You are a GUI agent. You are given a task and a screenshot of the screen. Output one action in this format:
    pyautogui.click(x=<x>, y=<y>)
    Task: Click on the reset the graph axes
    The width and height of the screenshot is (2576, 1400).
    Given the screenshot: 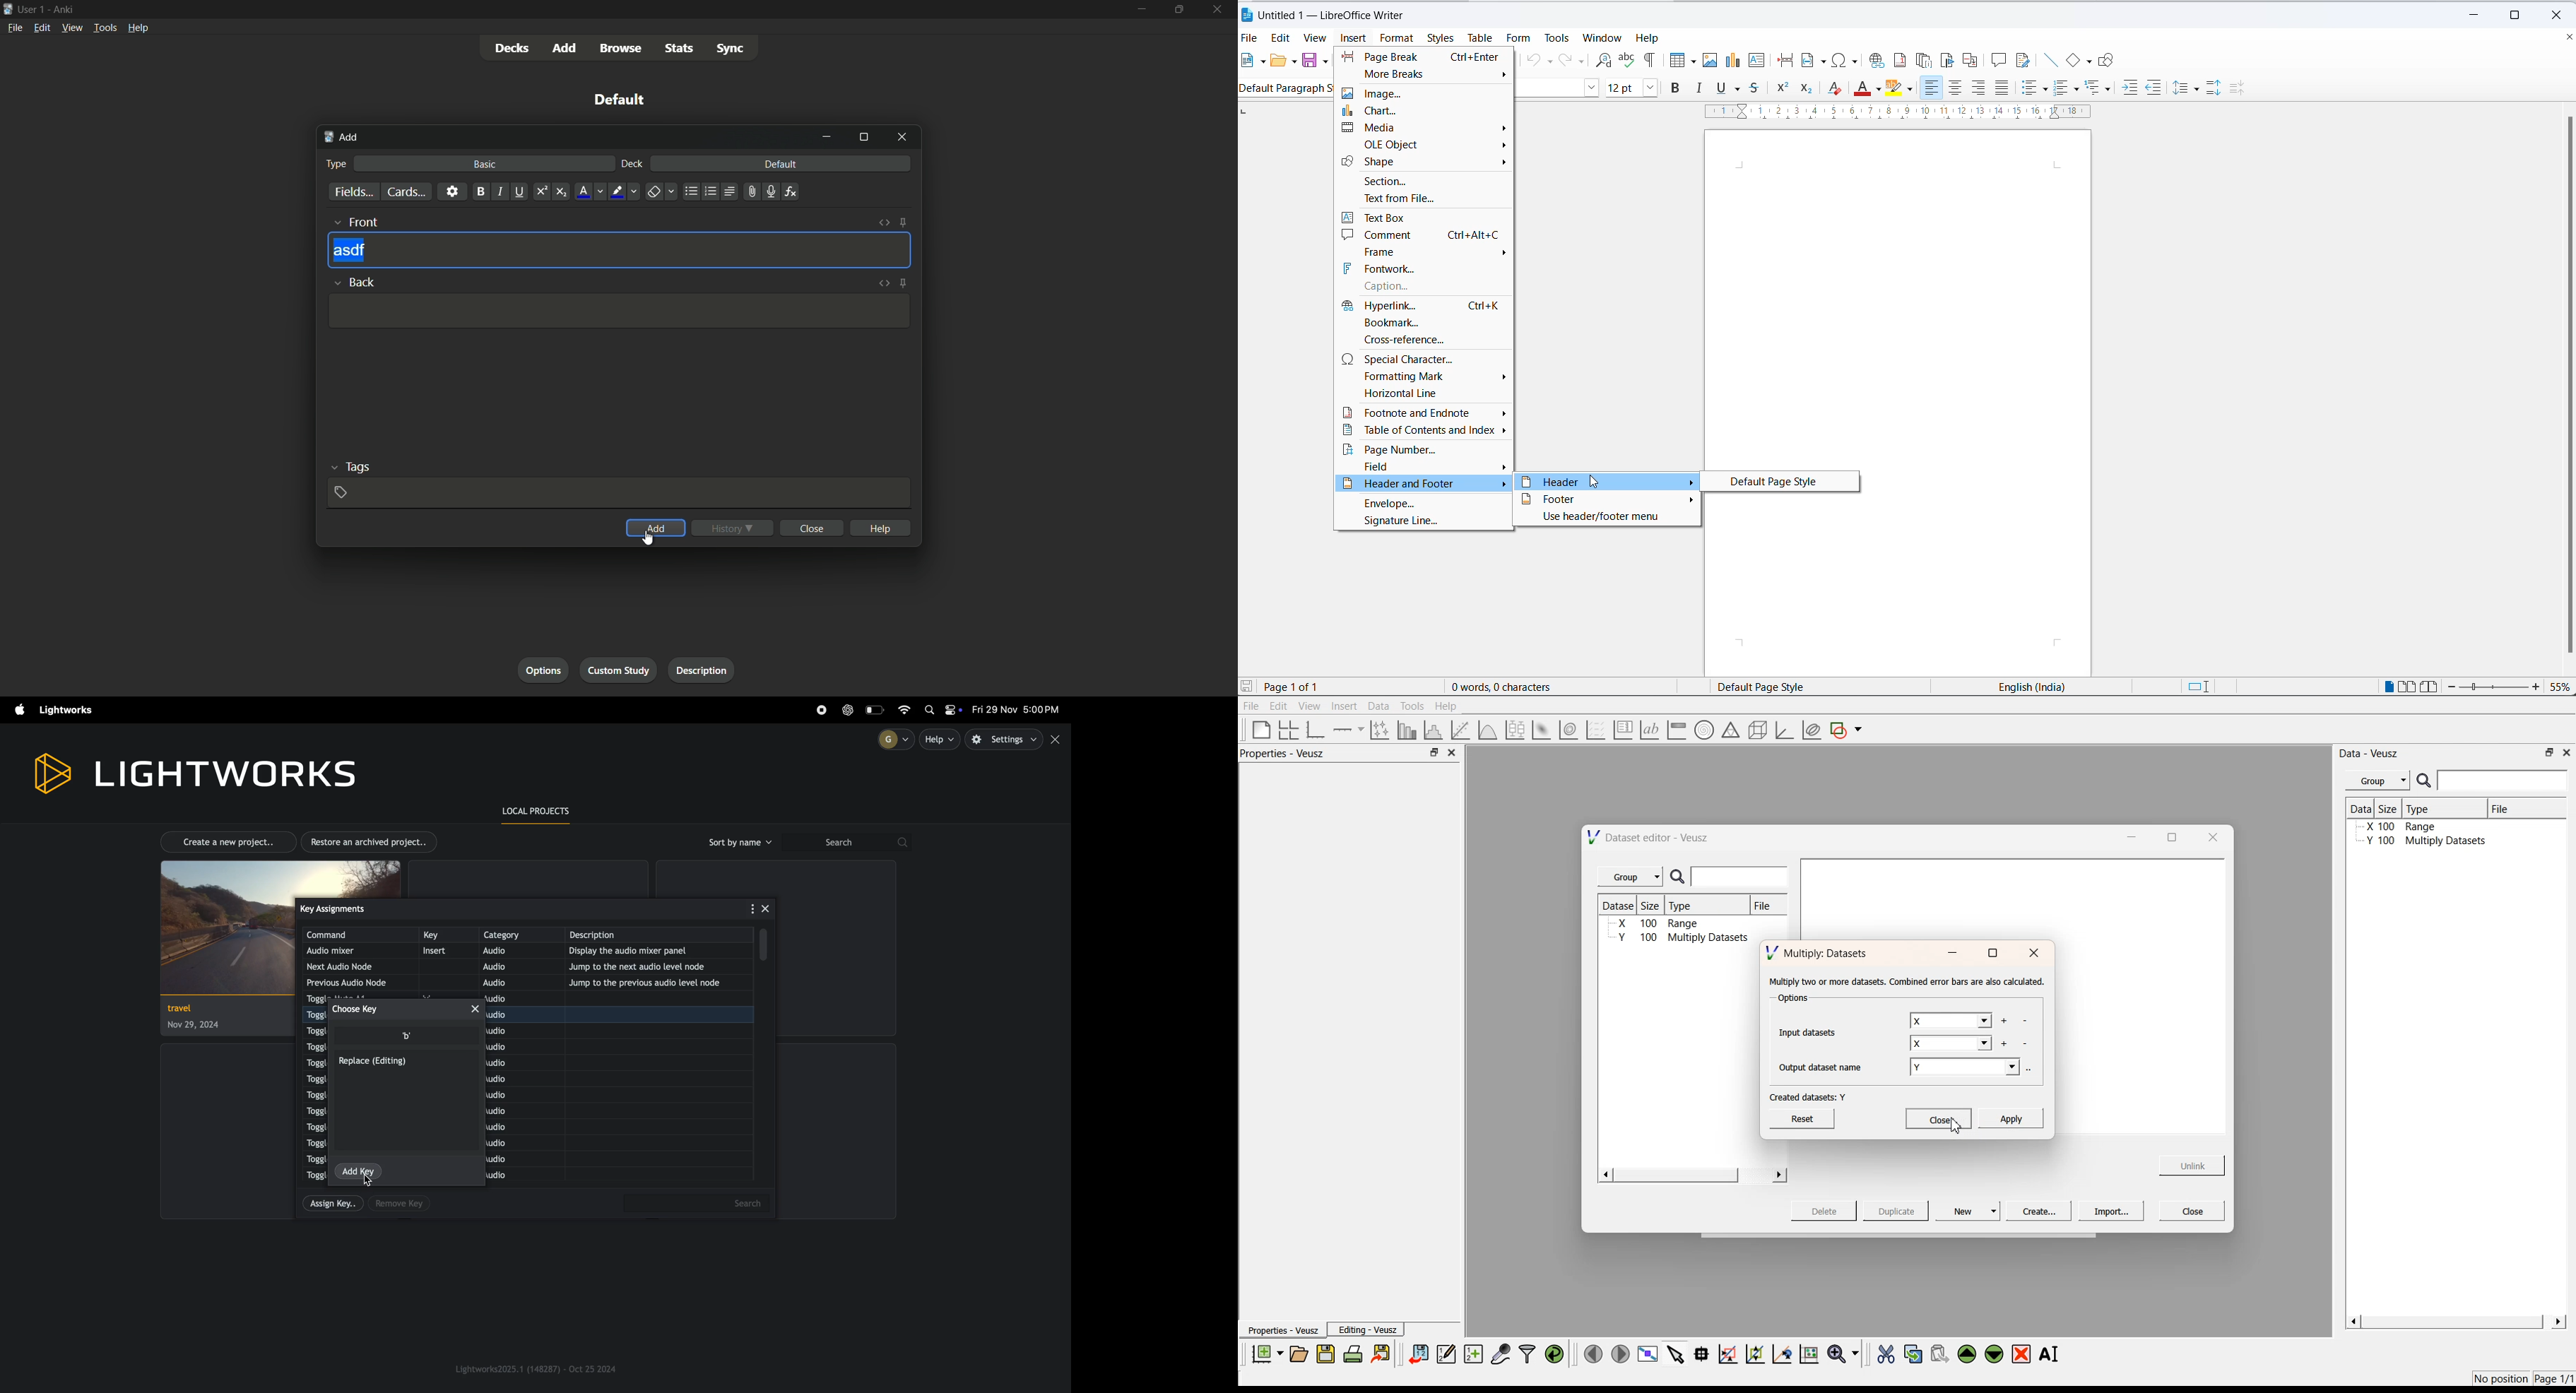 What is the action you would take?
    pyautogui.click(x=1809, y=1355)
    